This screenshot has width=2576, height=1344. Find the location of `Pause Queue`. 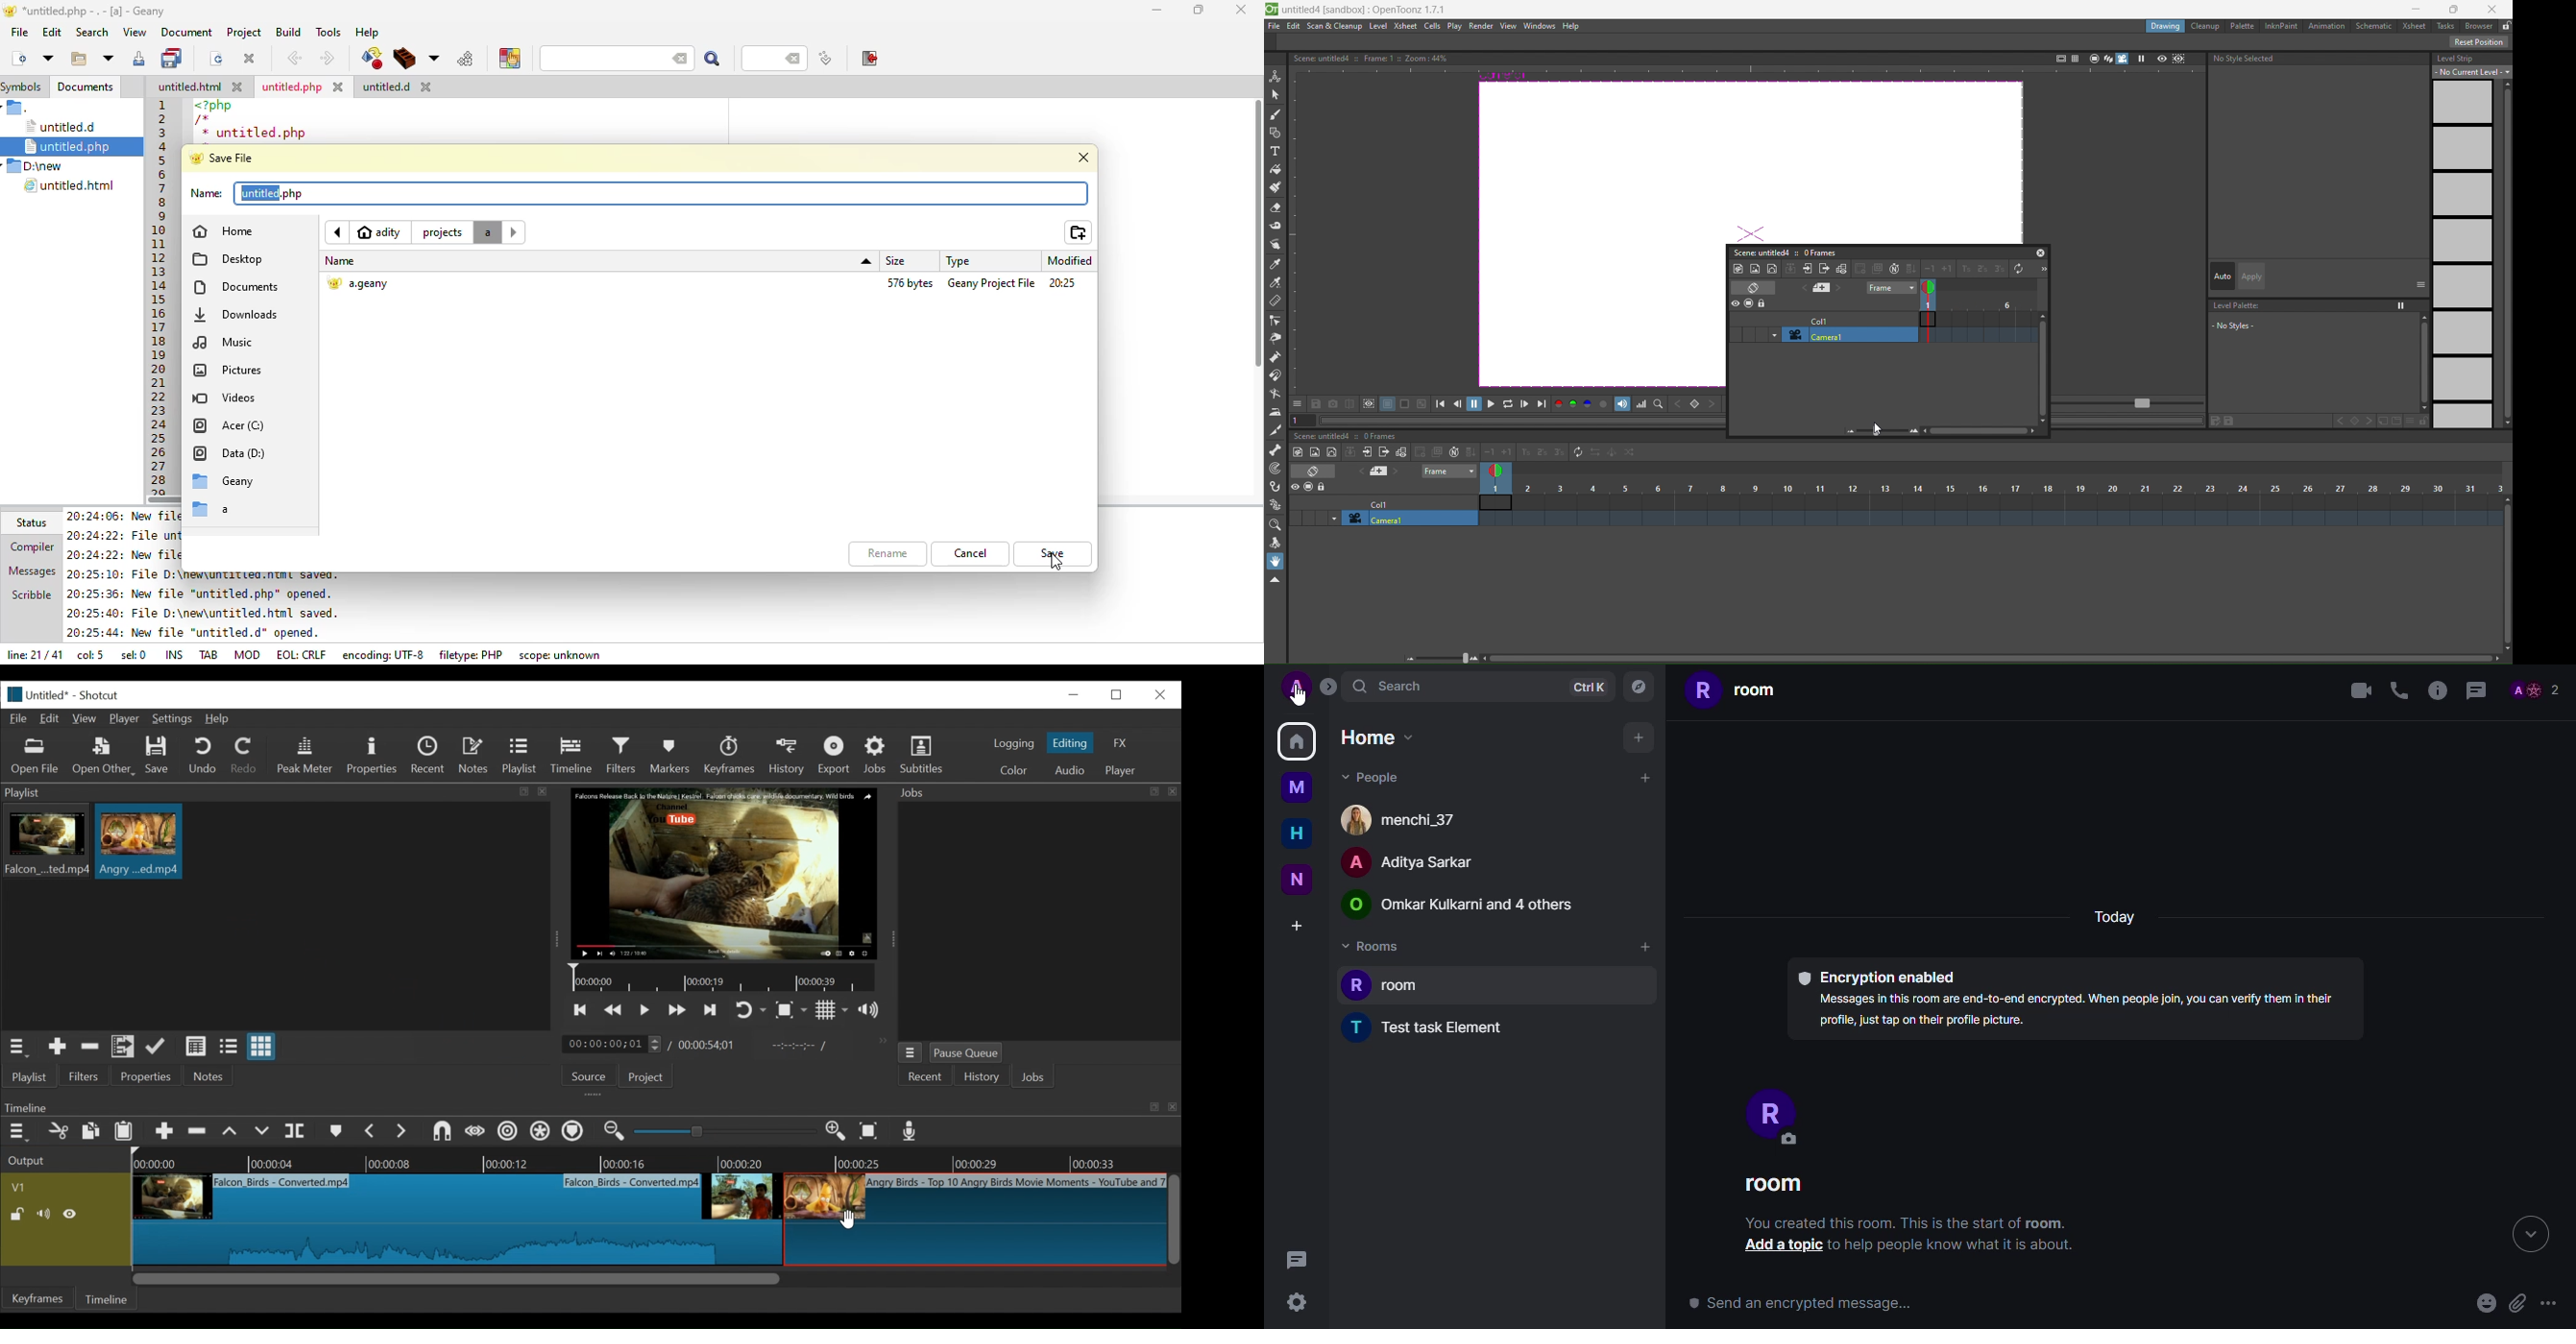

Pause Queue is located at coordinates (967, 1055).